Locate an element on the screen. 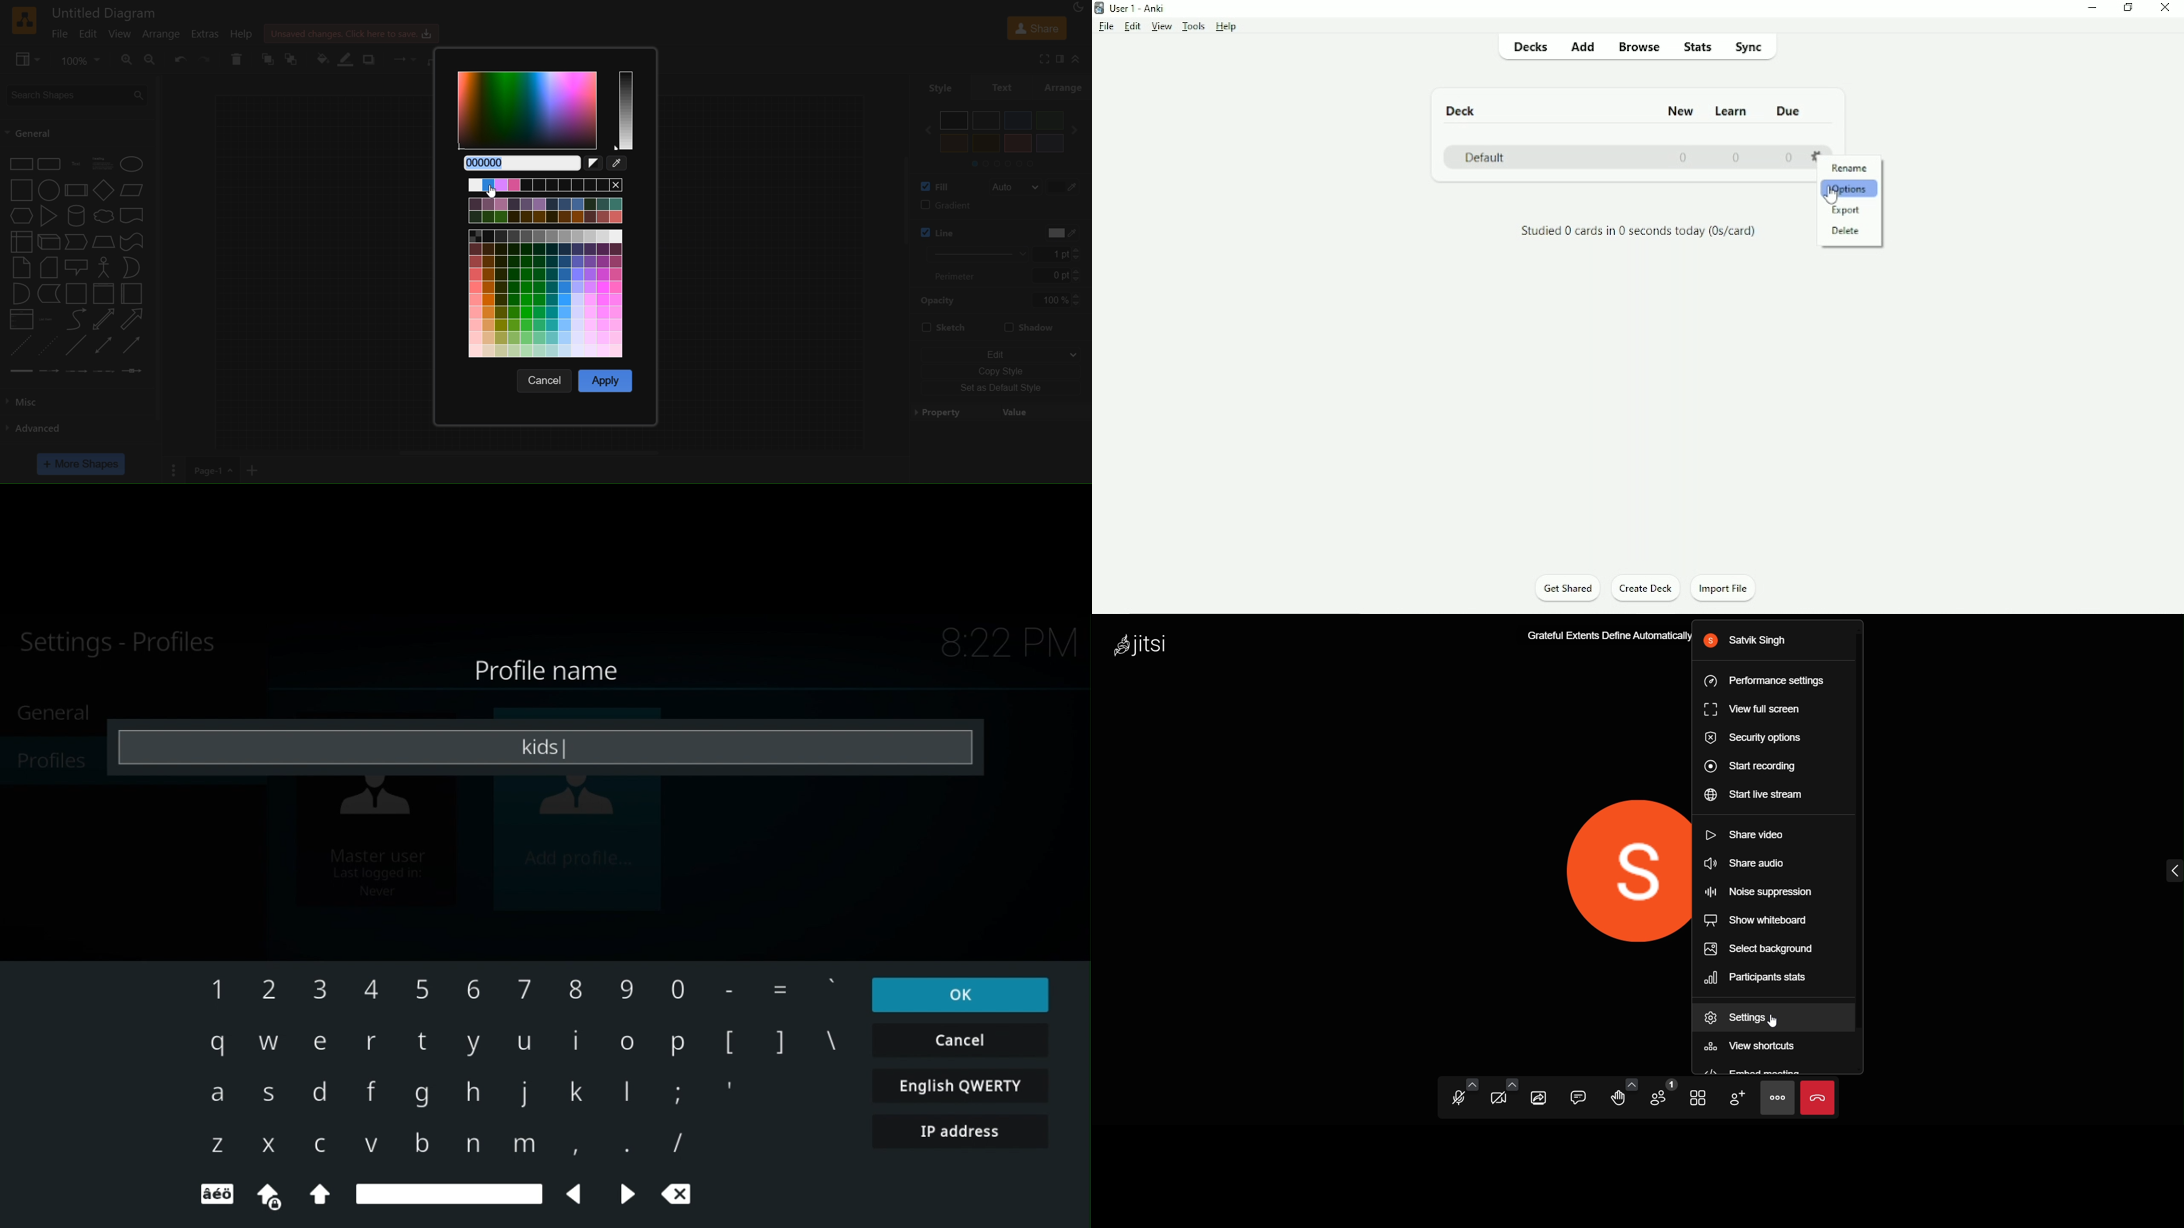  1 pt is located at coordinates (1064, 254).